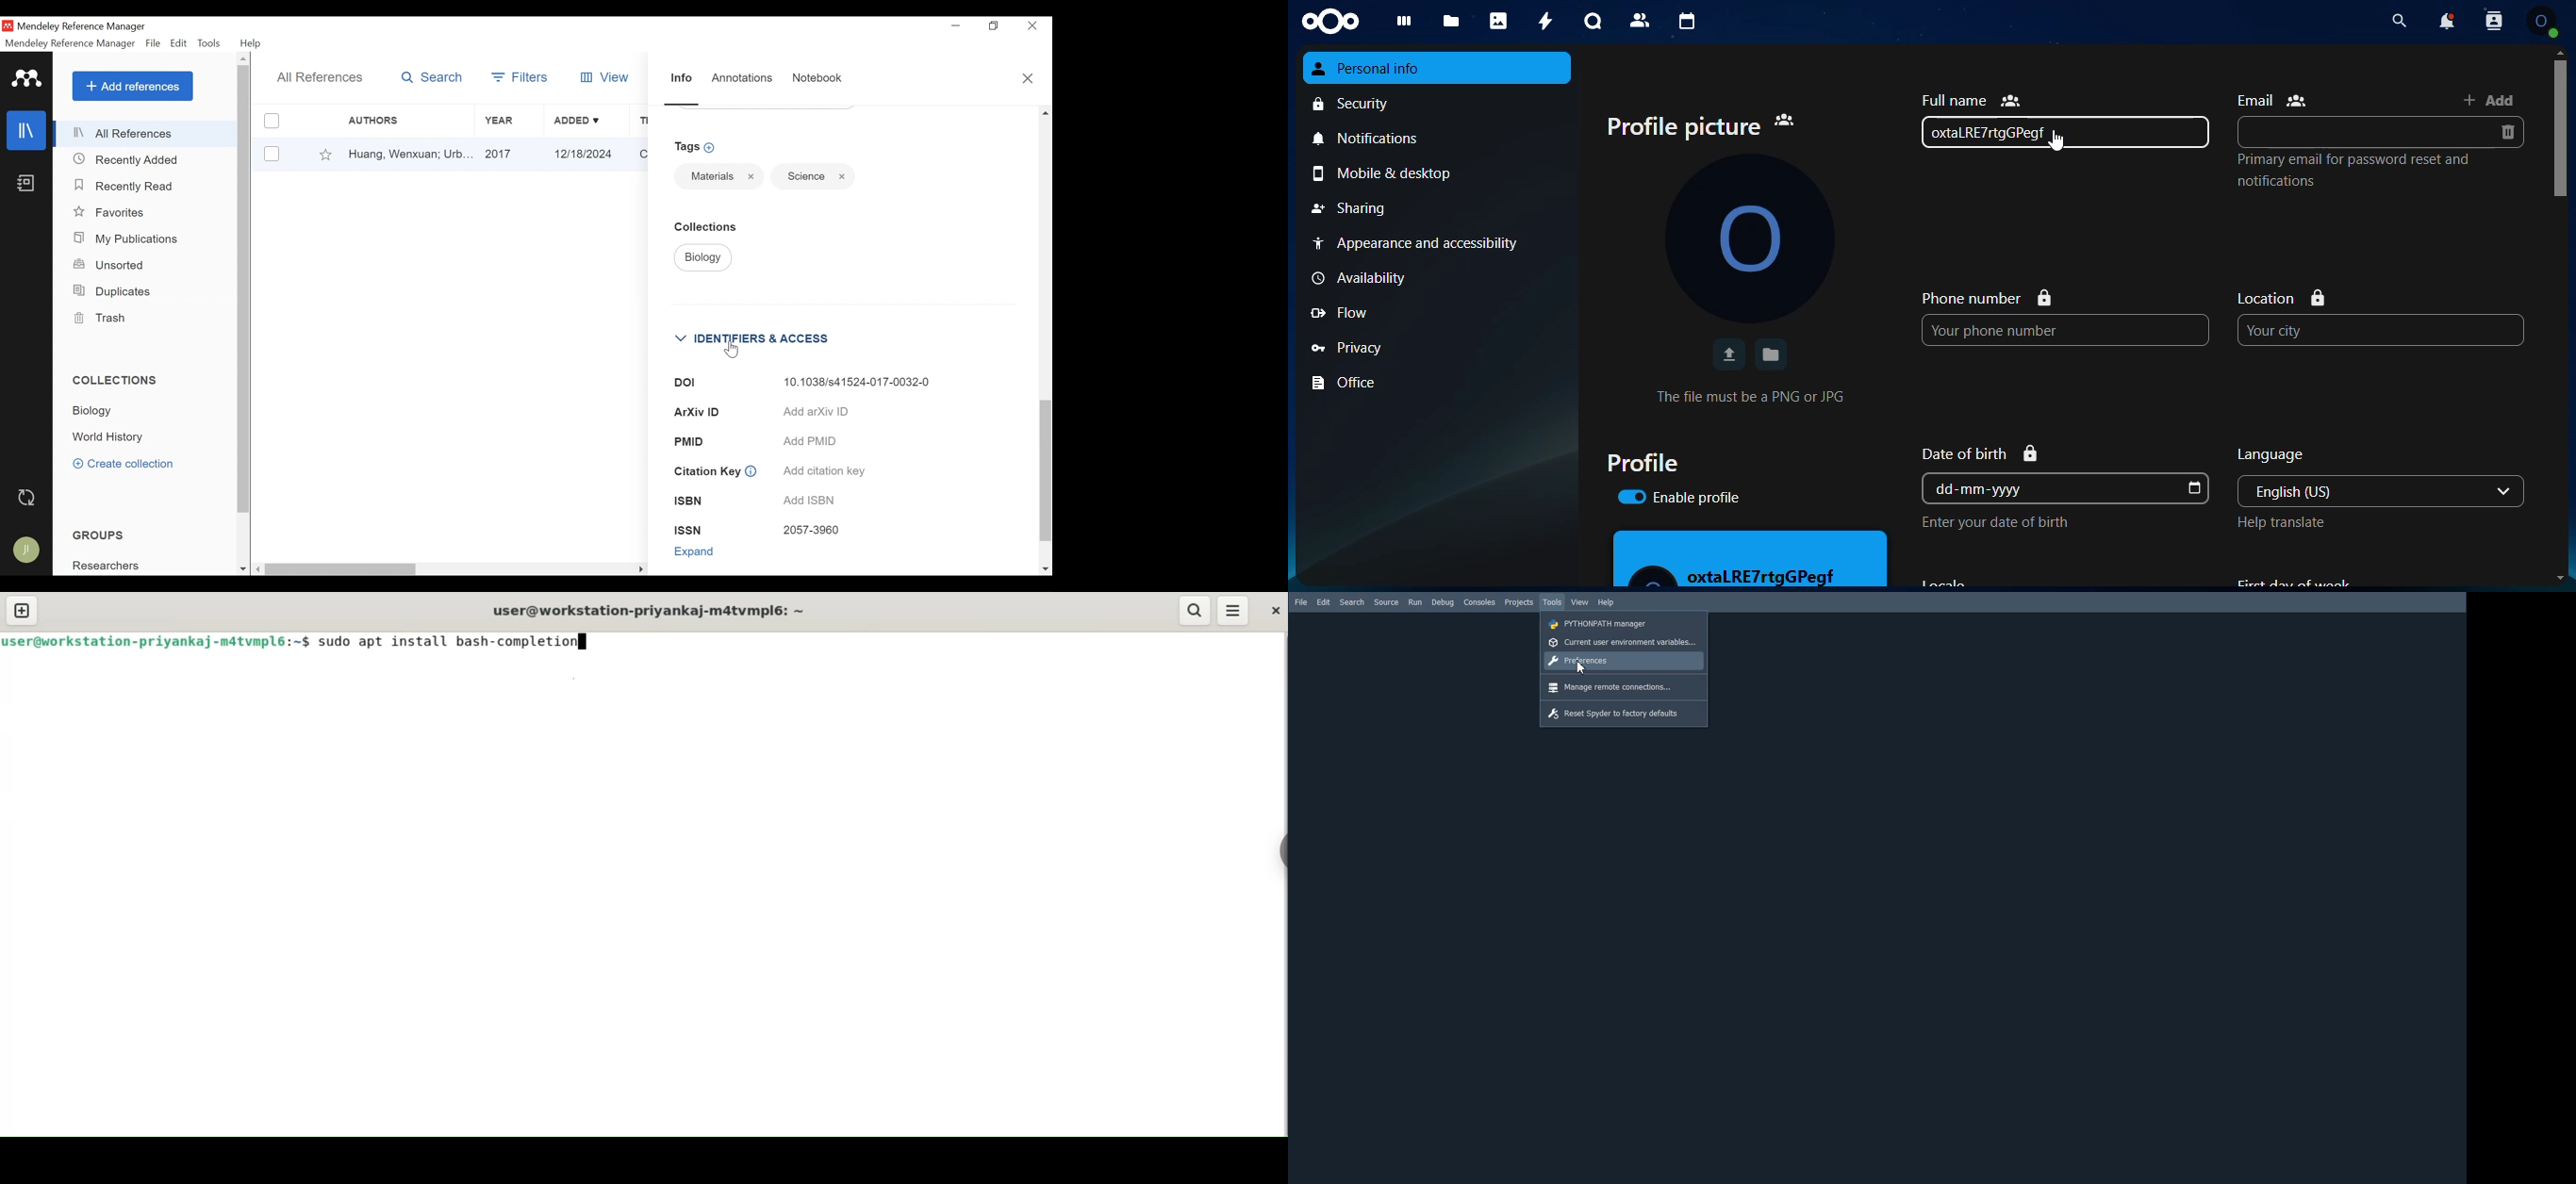 This screenshot has width=2576, height=1204. What do you see at coordinates (146, 133) in the screenshot?
I see `All References` at bounding box center [146, 133].